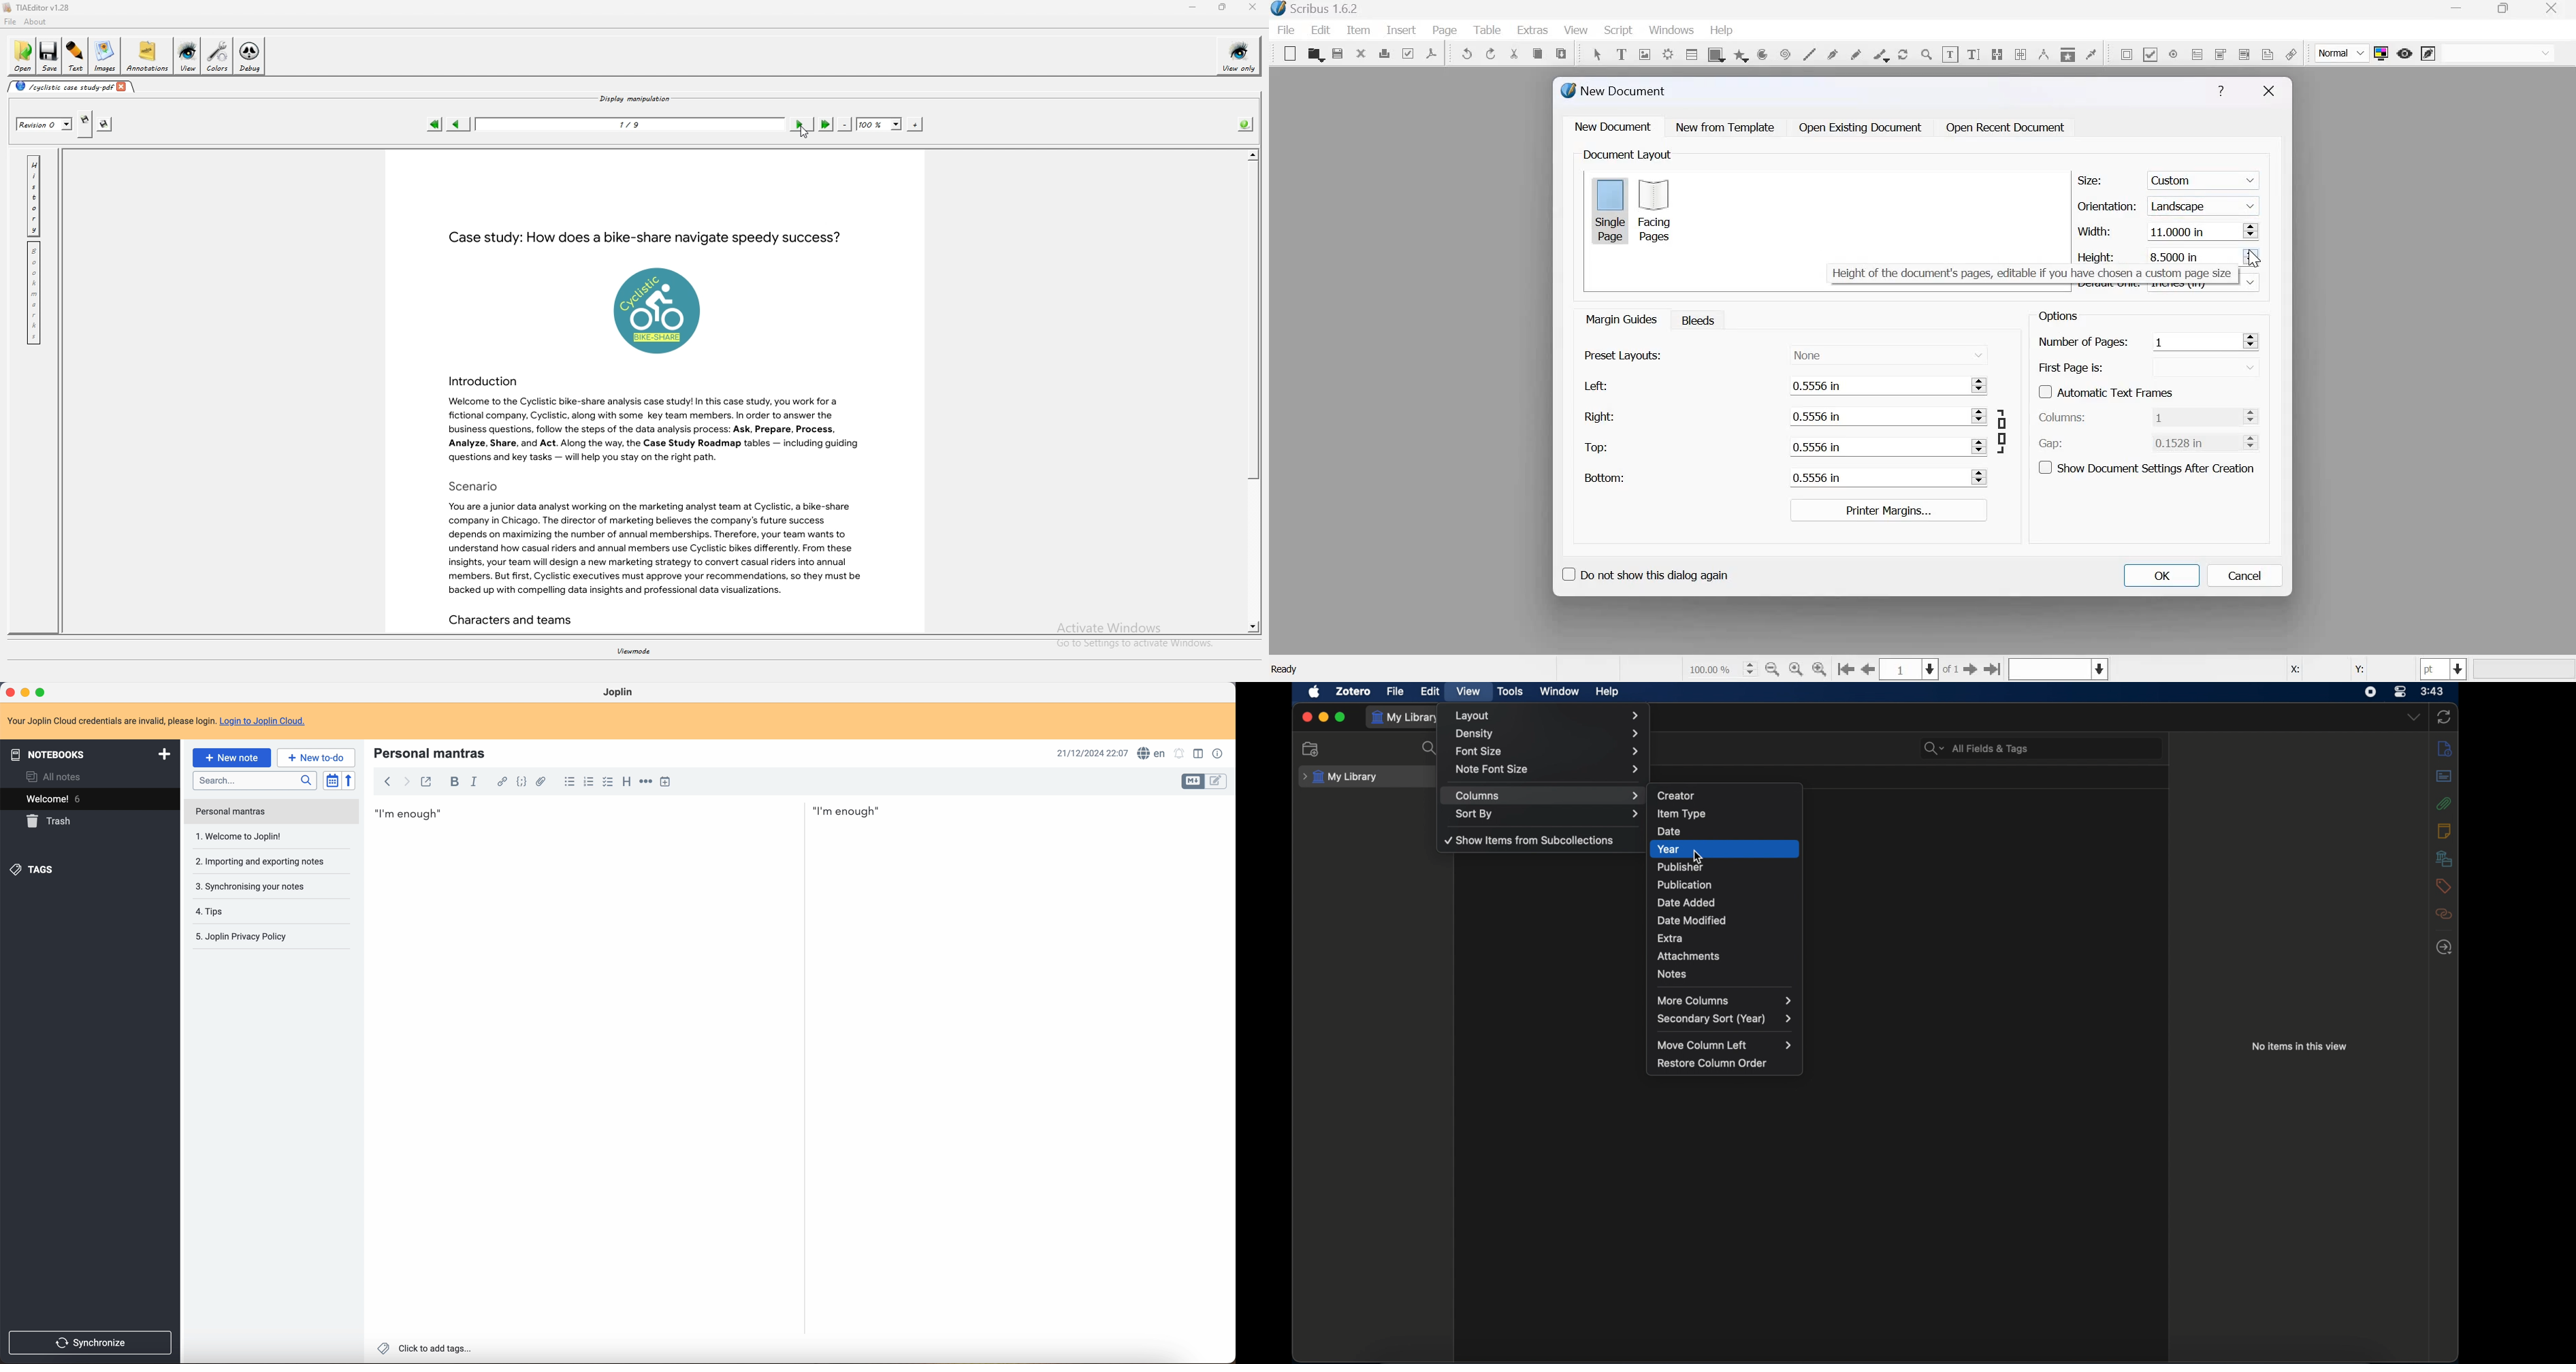 The width and height of the screenshot is (2576, 1372). What do you see at coordinates (2413, 717) in the screenshot?
I see `dropdown` at bounding box center [2413, 717].